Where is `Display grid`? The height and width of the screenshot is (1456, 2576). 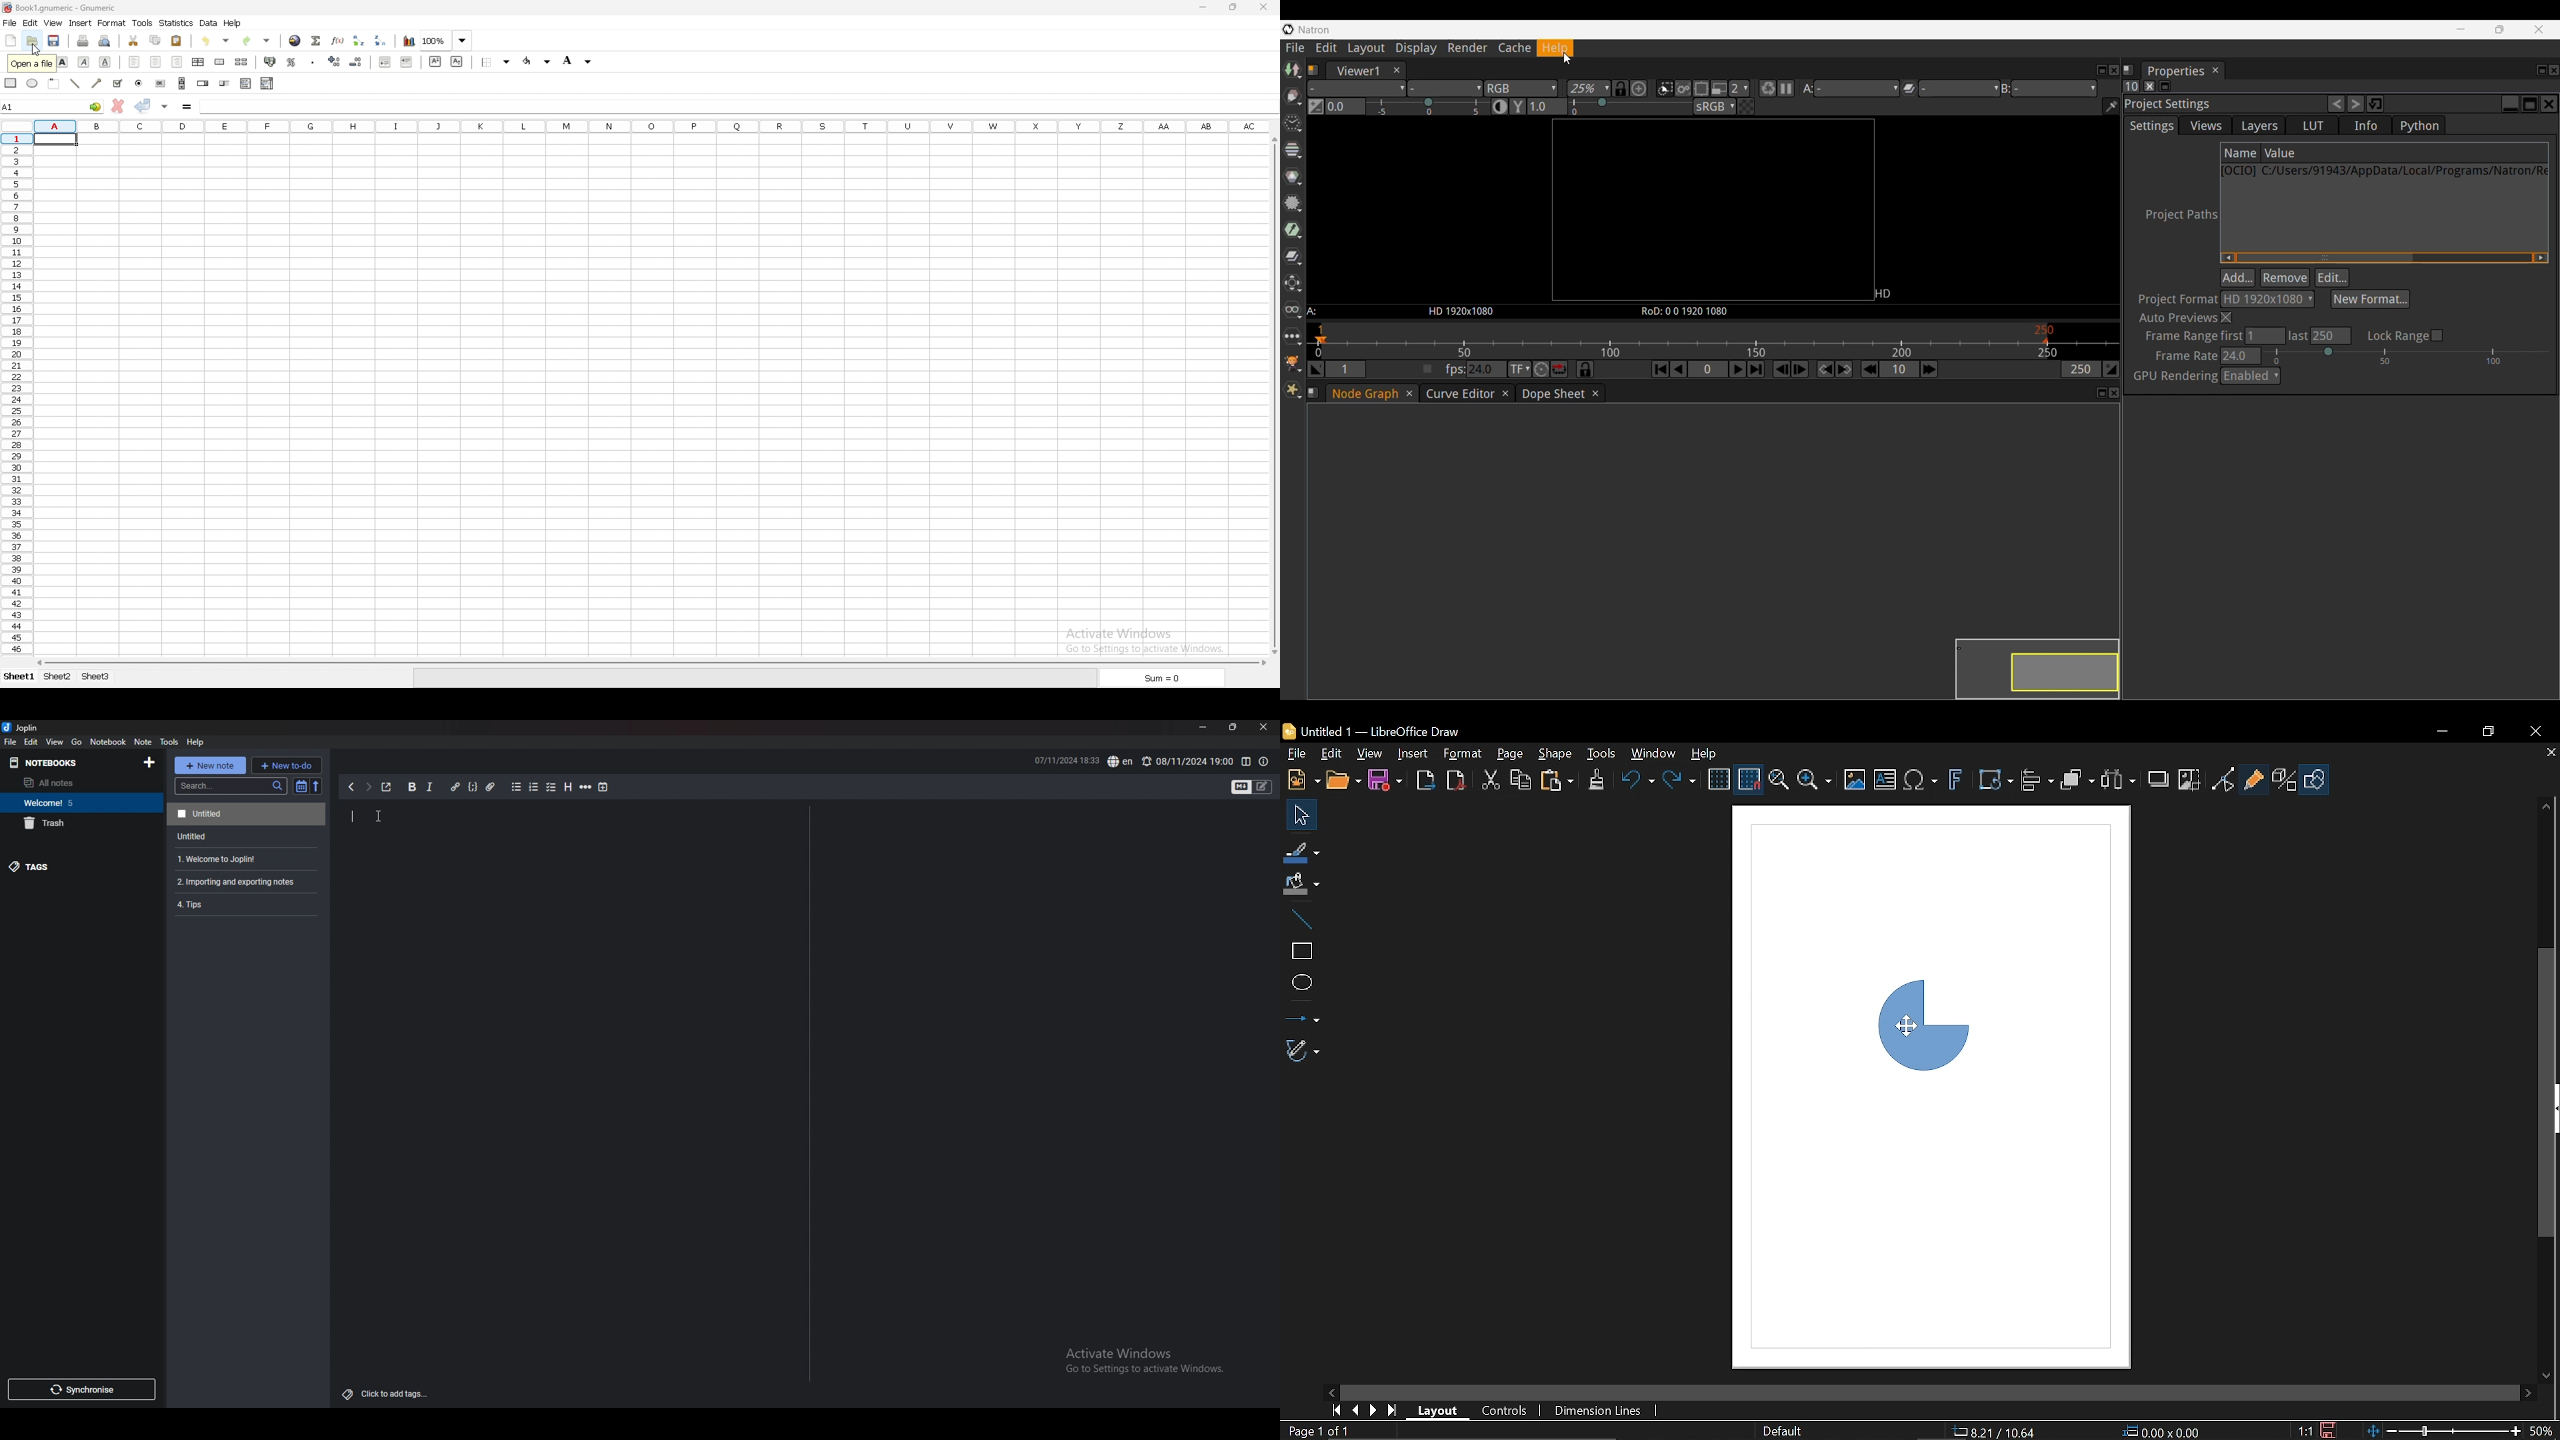
Display grid is located at coordinates (1720, 782).